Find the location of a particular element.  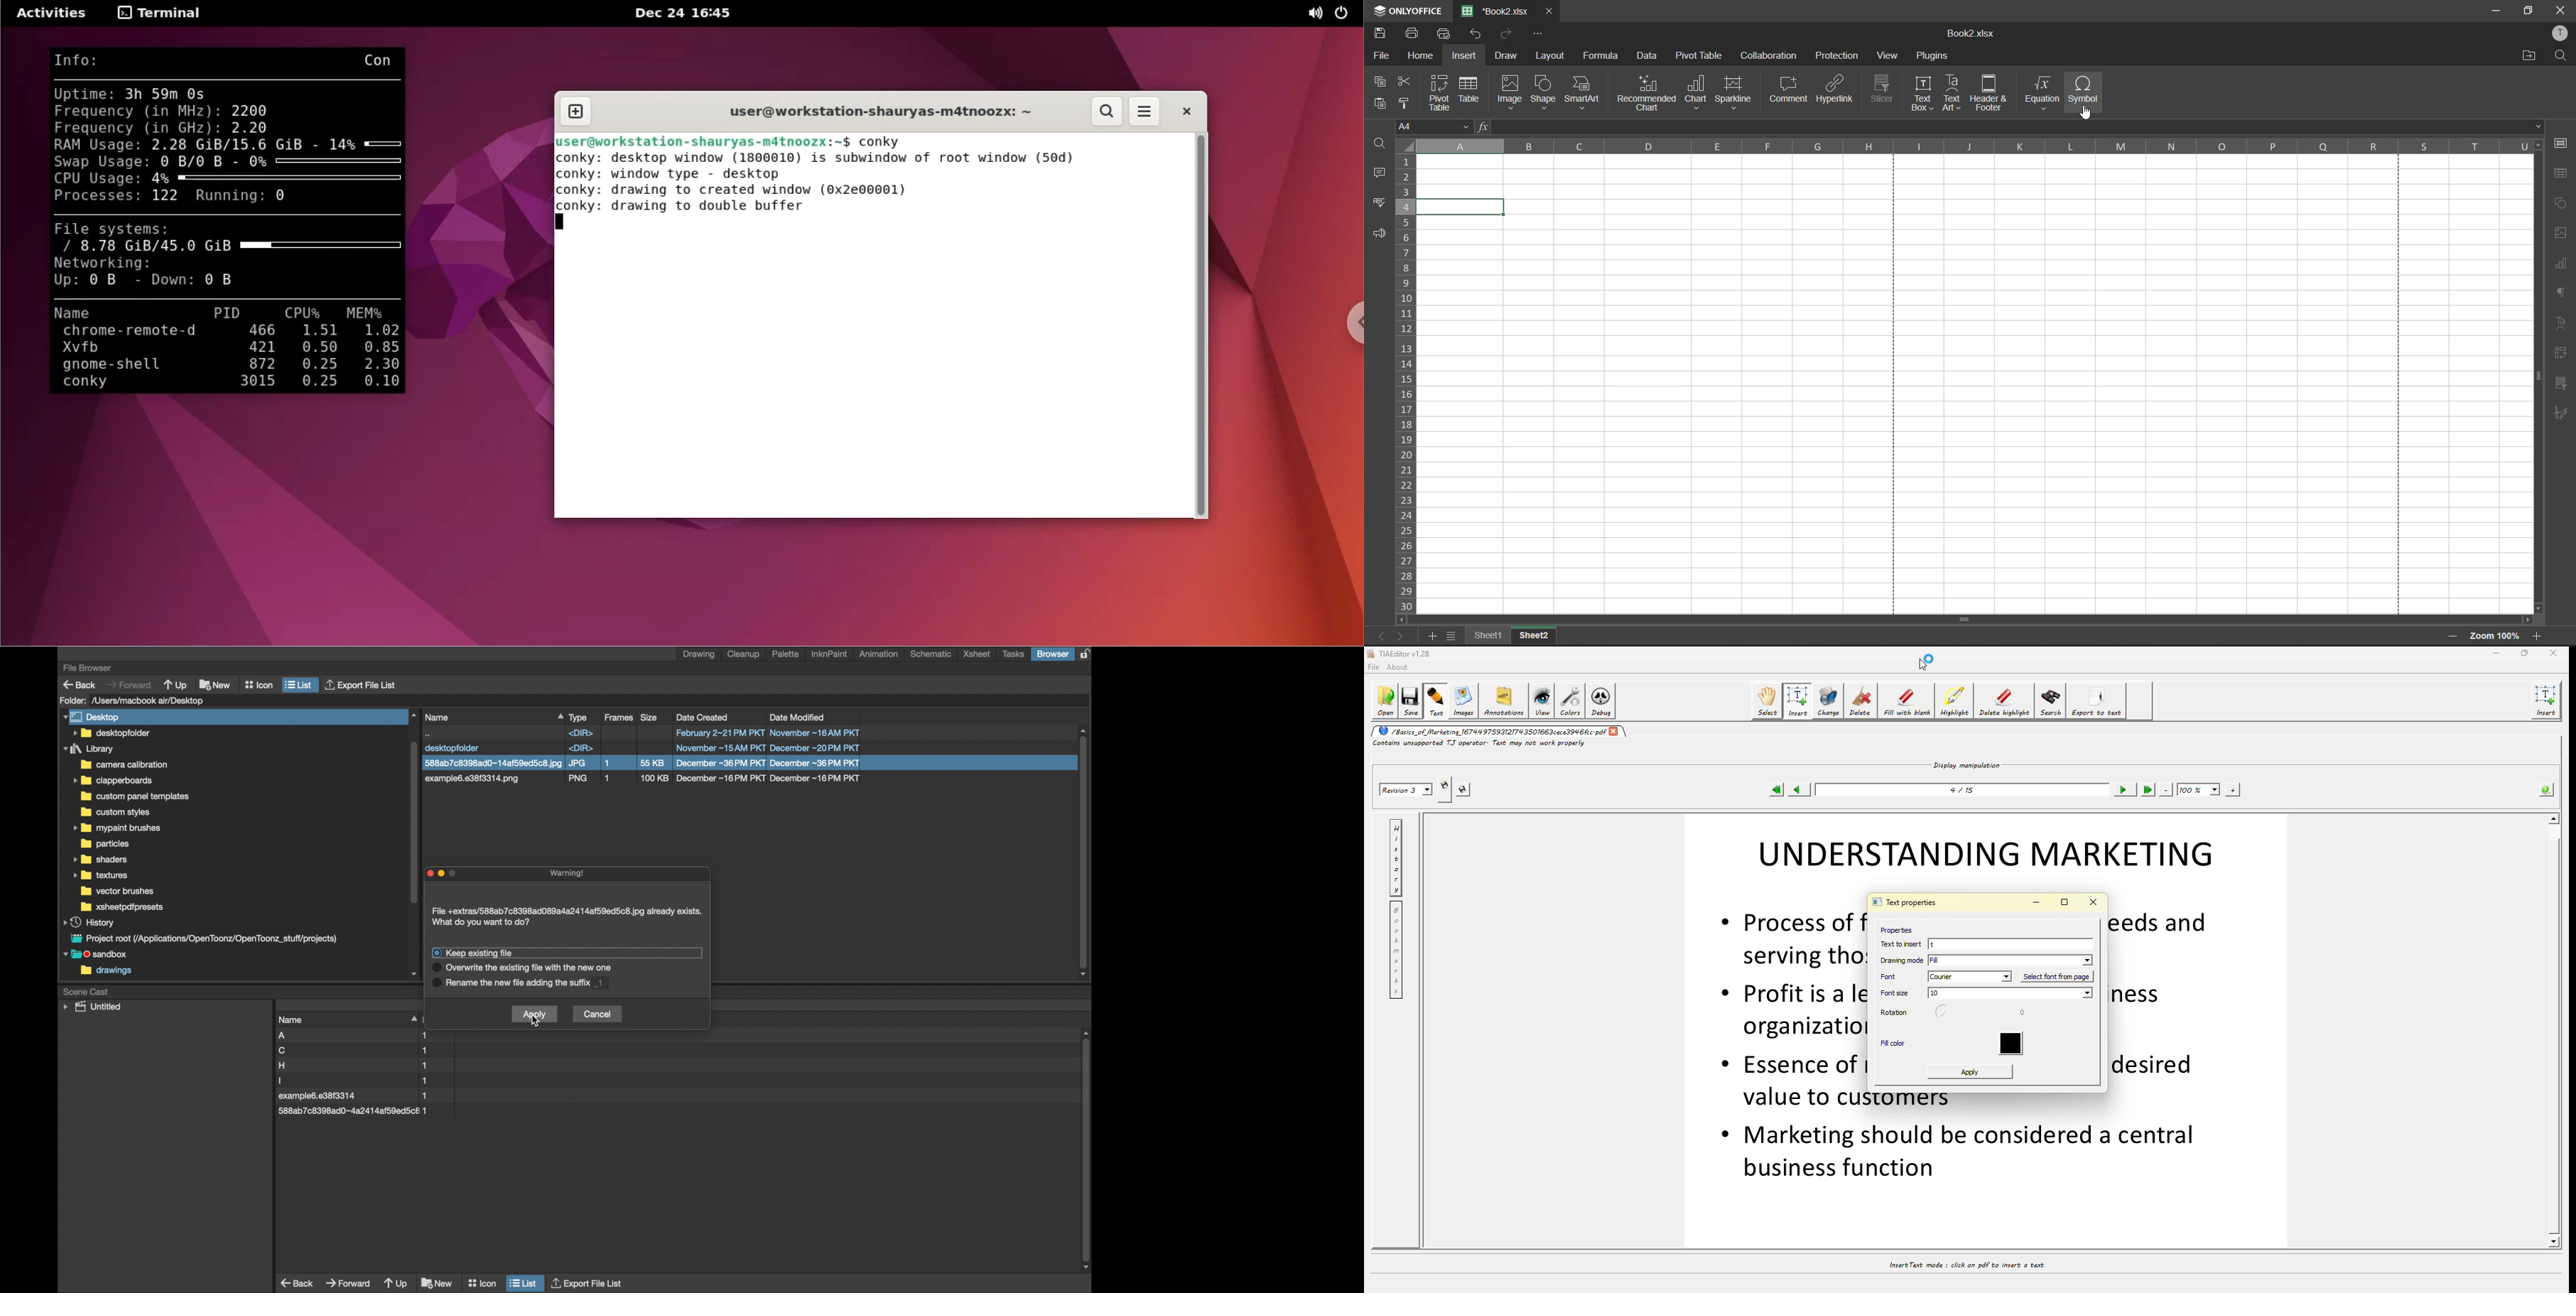

maximize is located at coordinates (2530, 12).